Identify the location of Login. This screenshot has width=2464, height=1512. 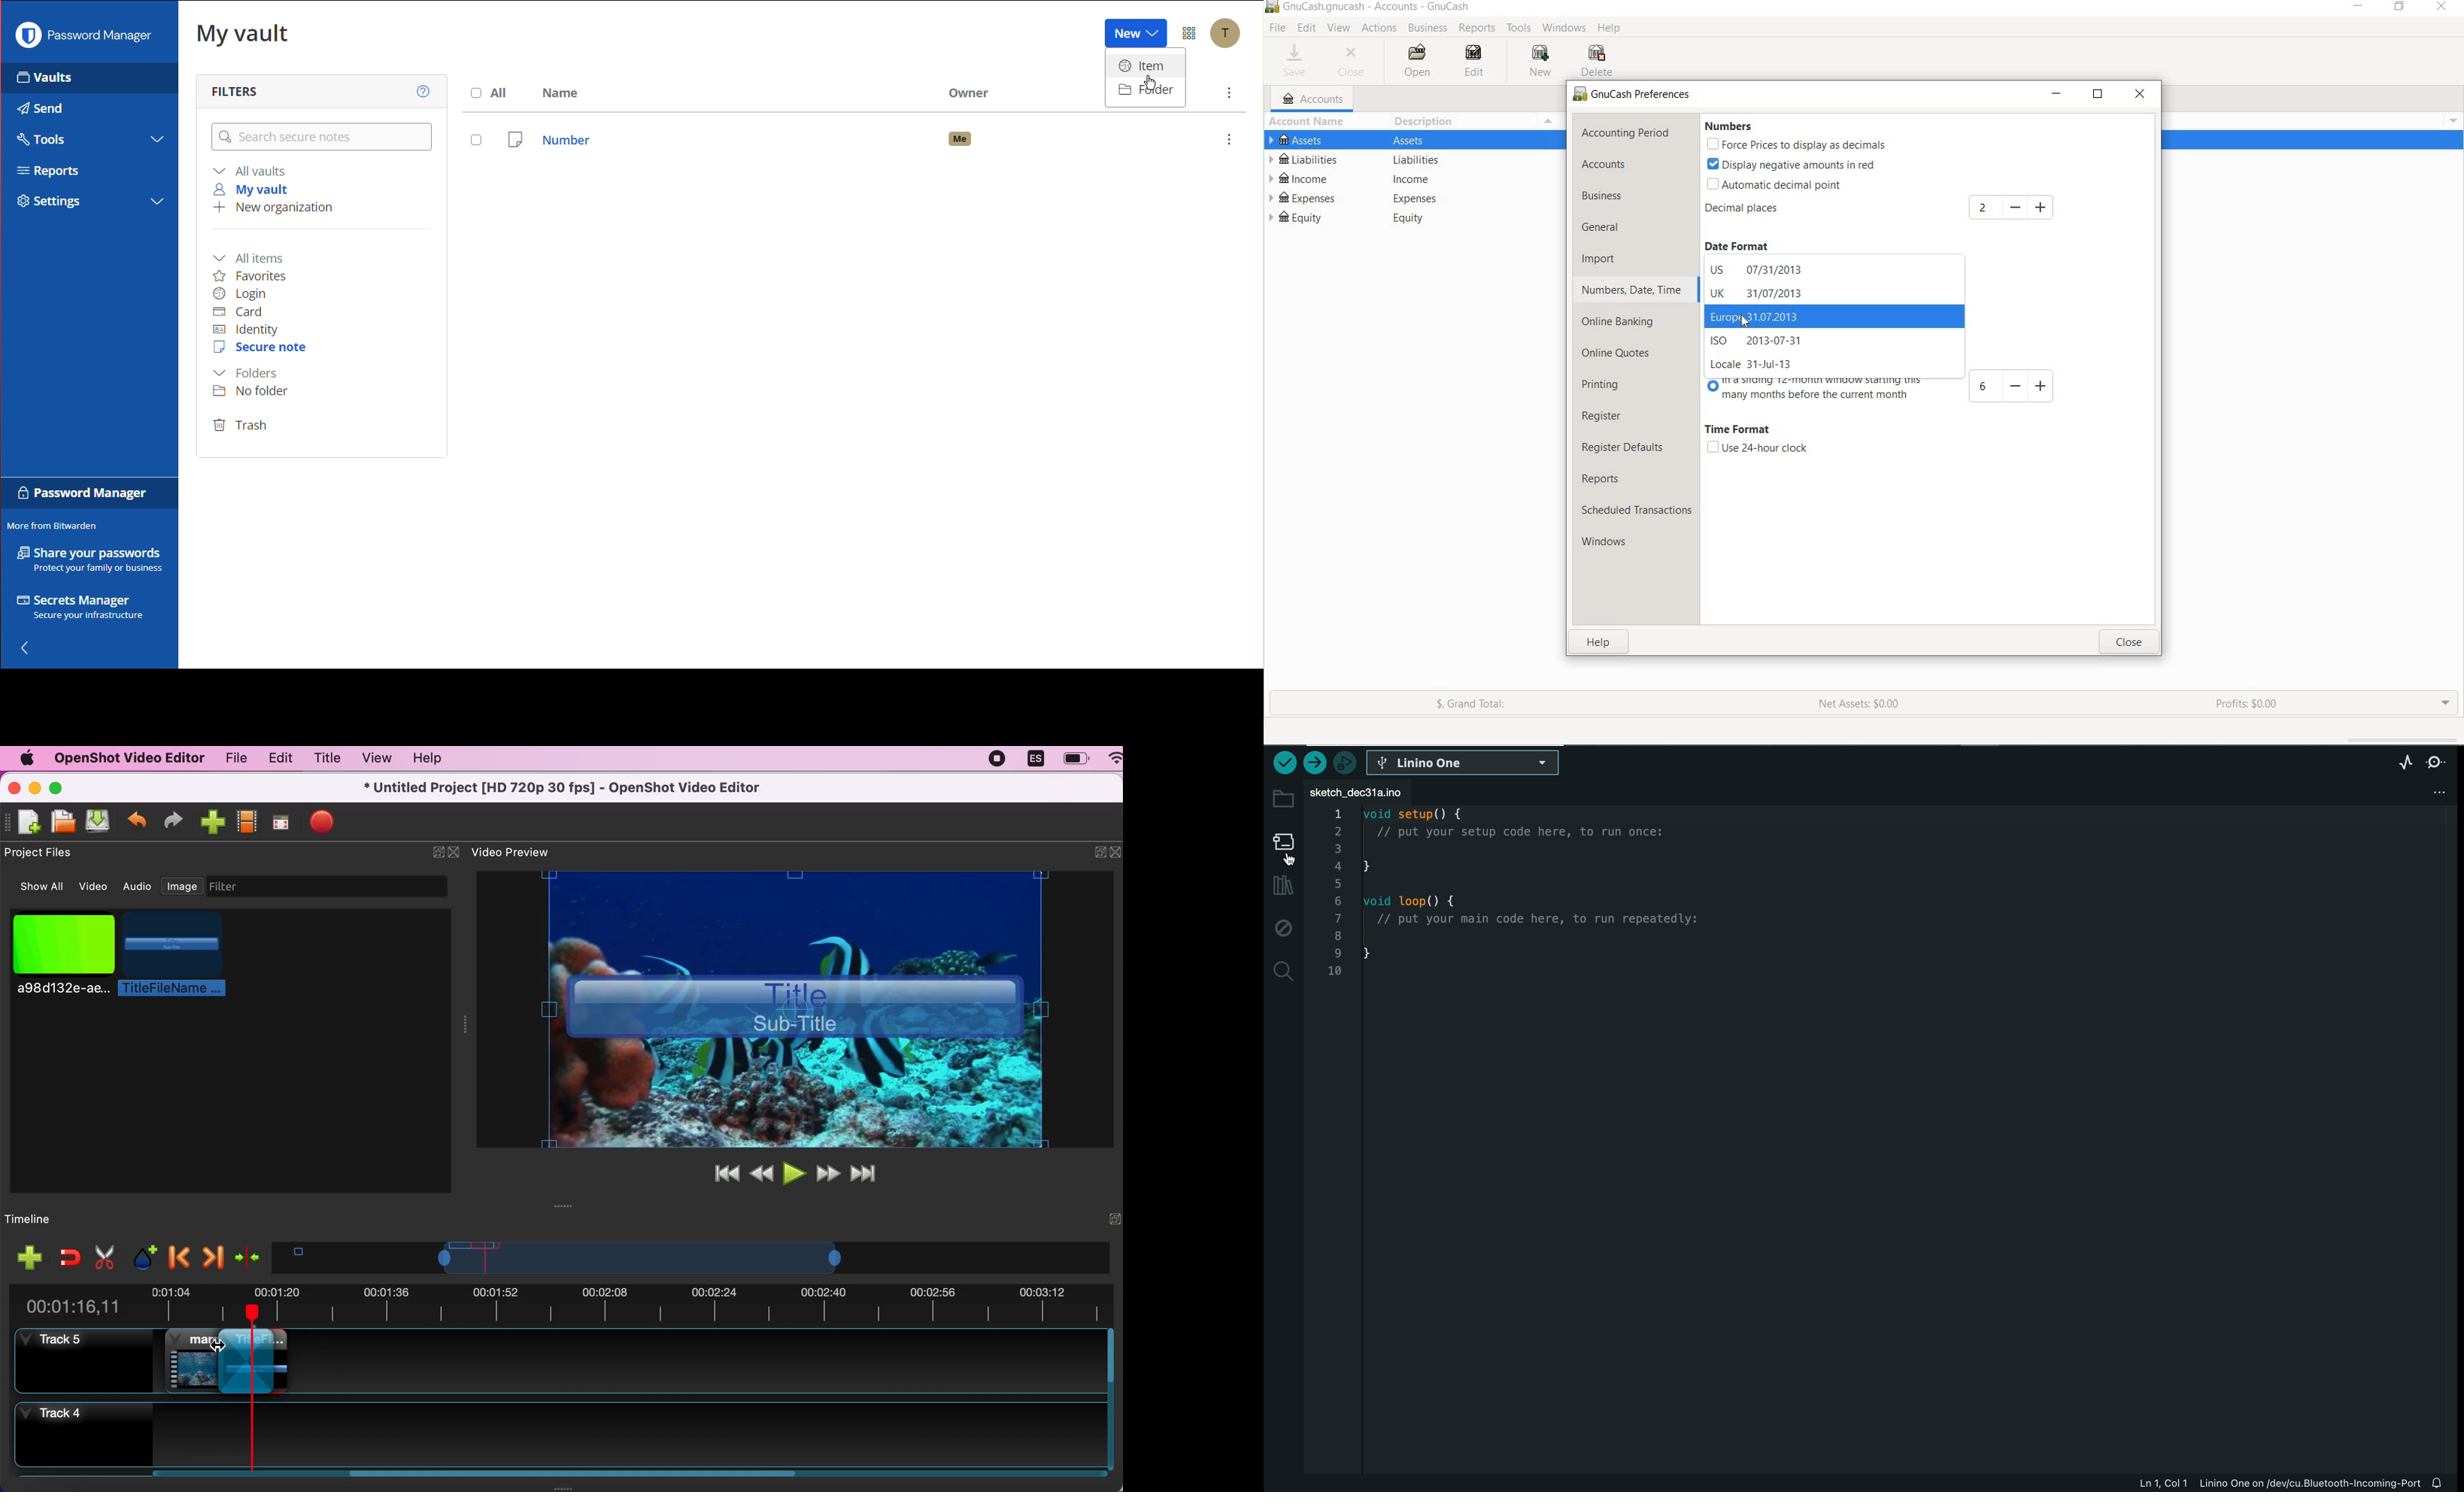
(241, 294).